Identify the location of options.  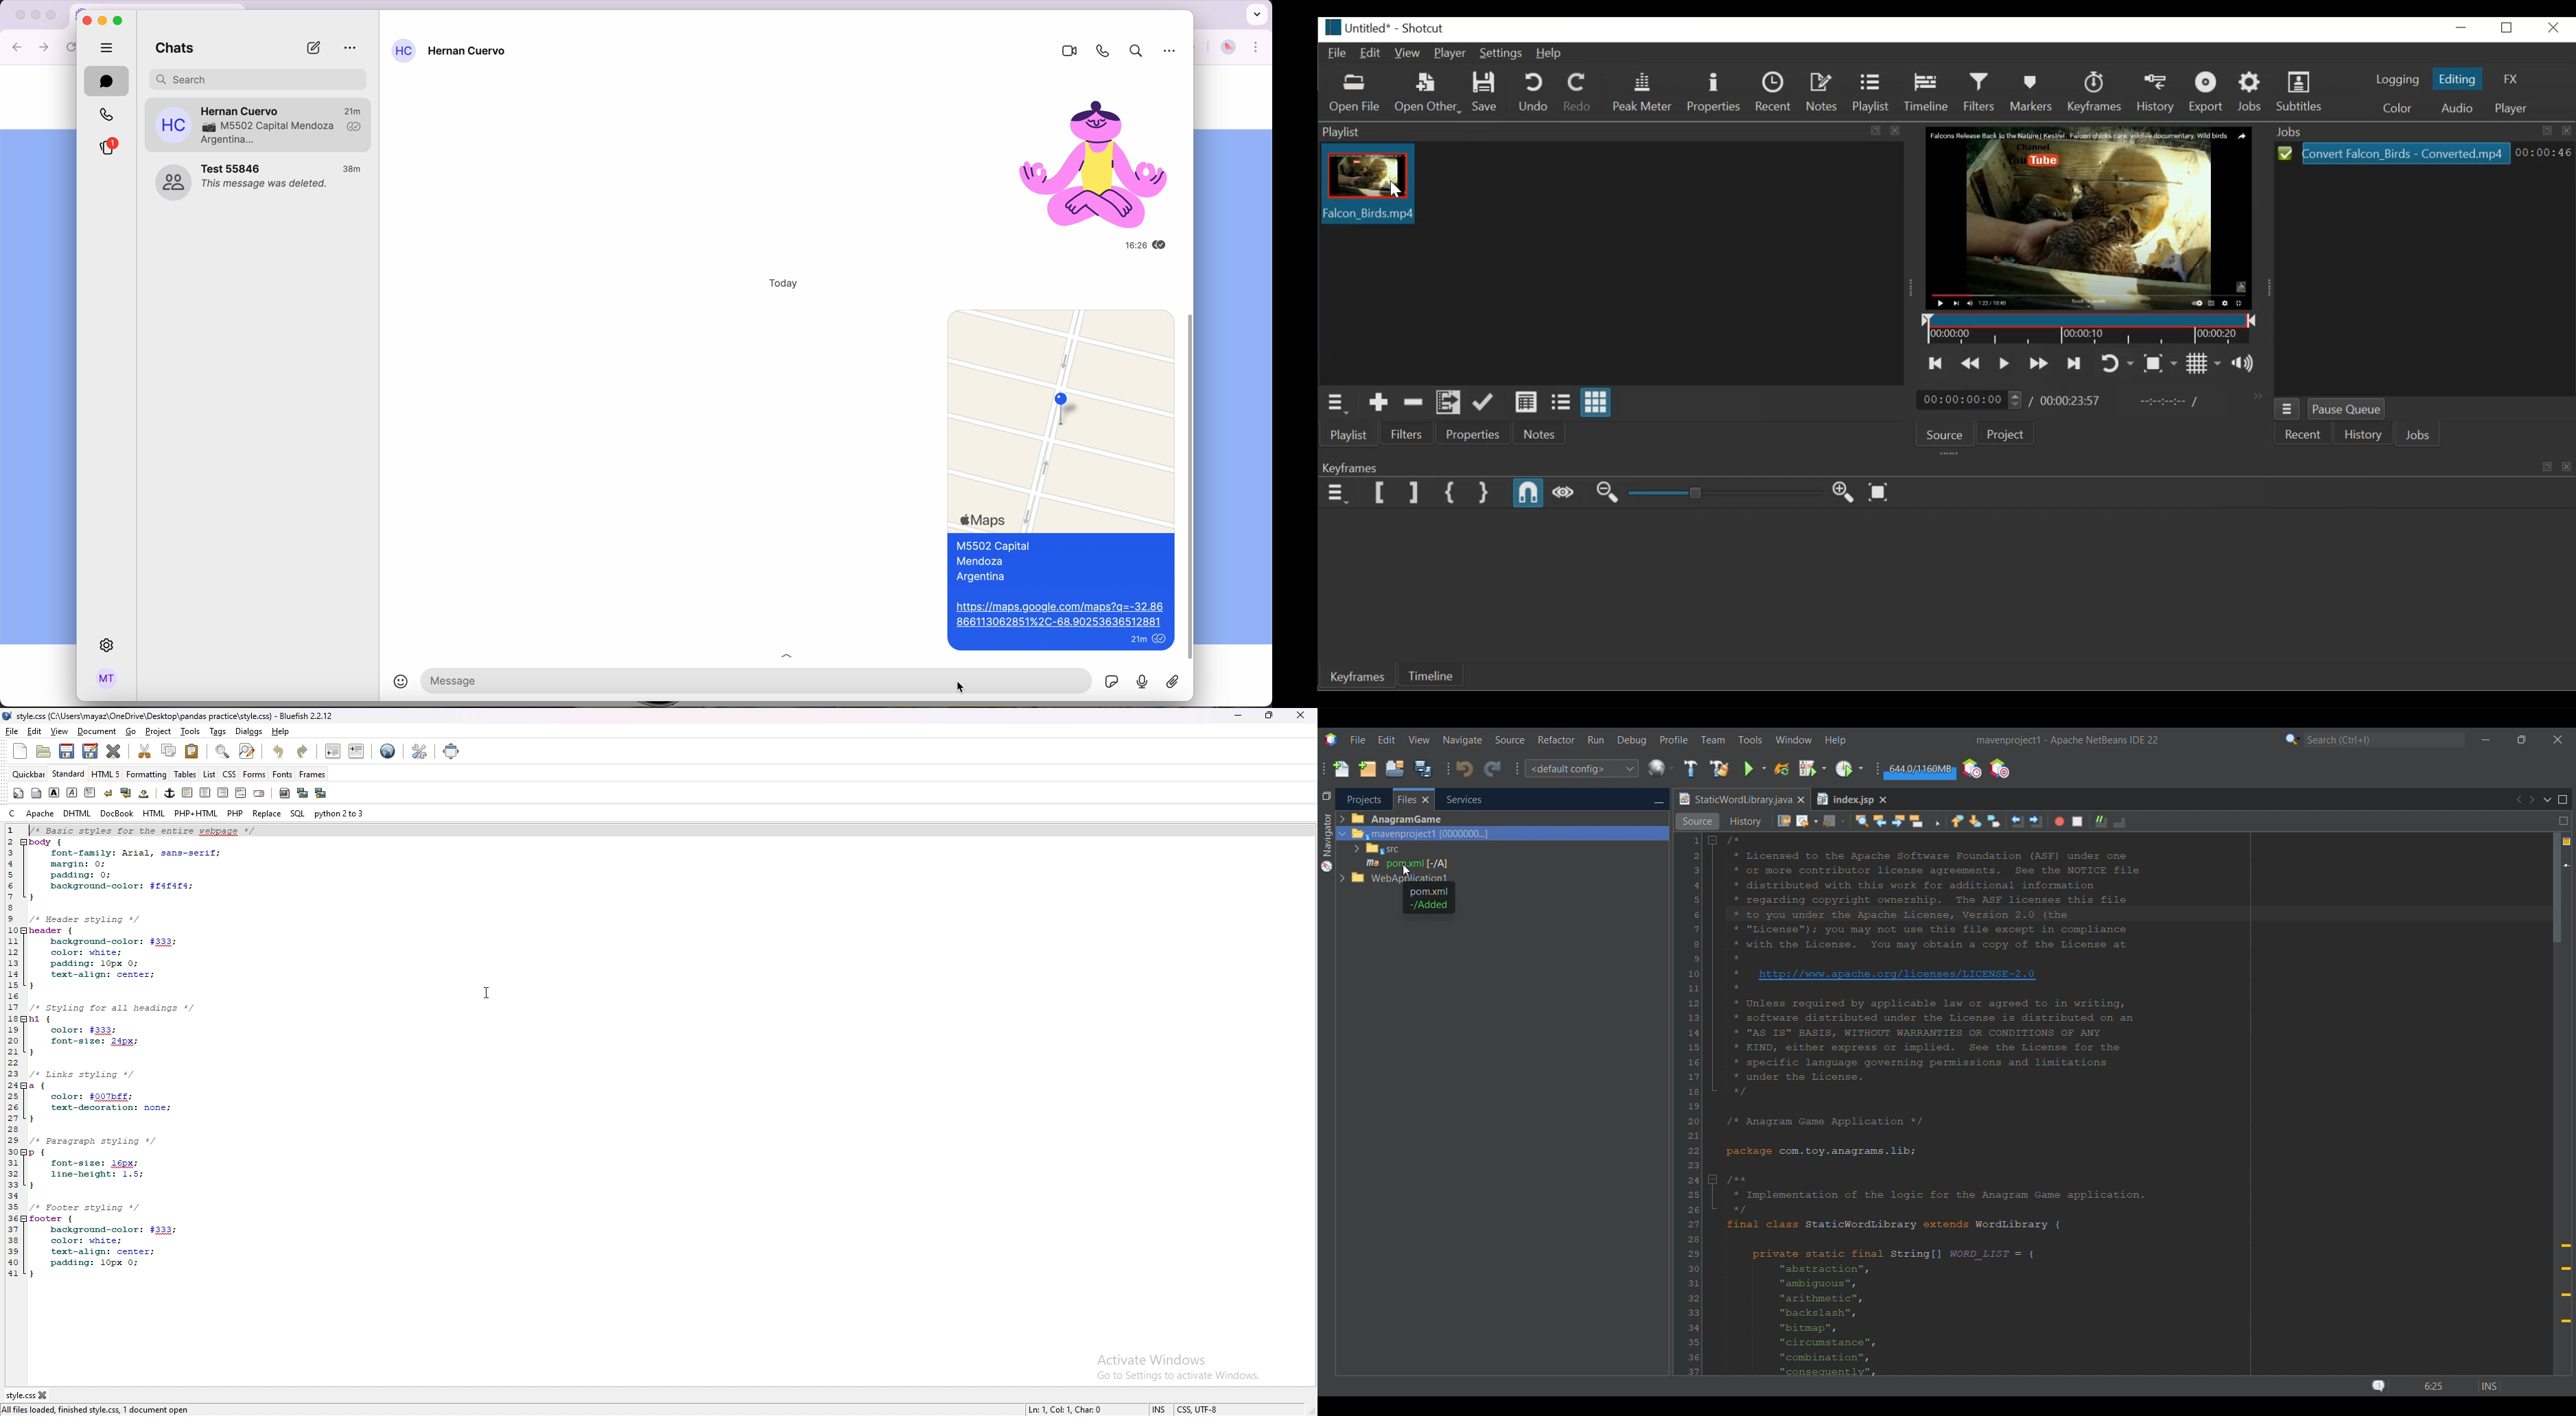
(351, 48).